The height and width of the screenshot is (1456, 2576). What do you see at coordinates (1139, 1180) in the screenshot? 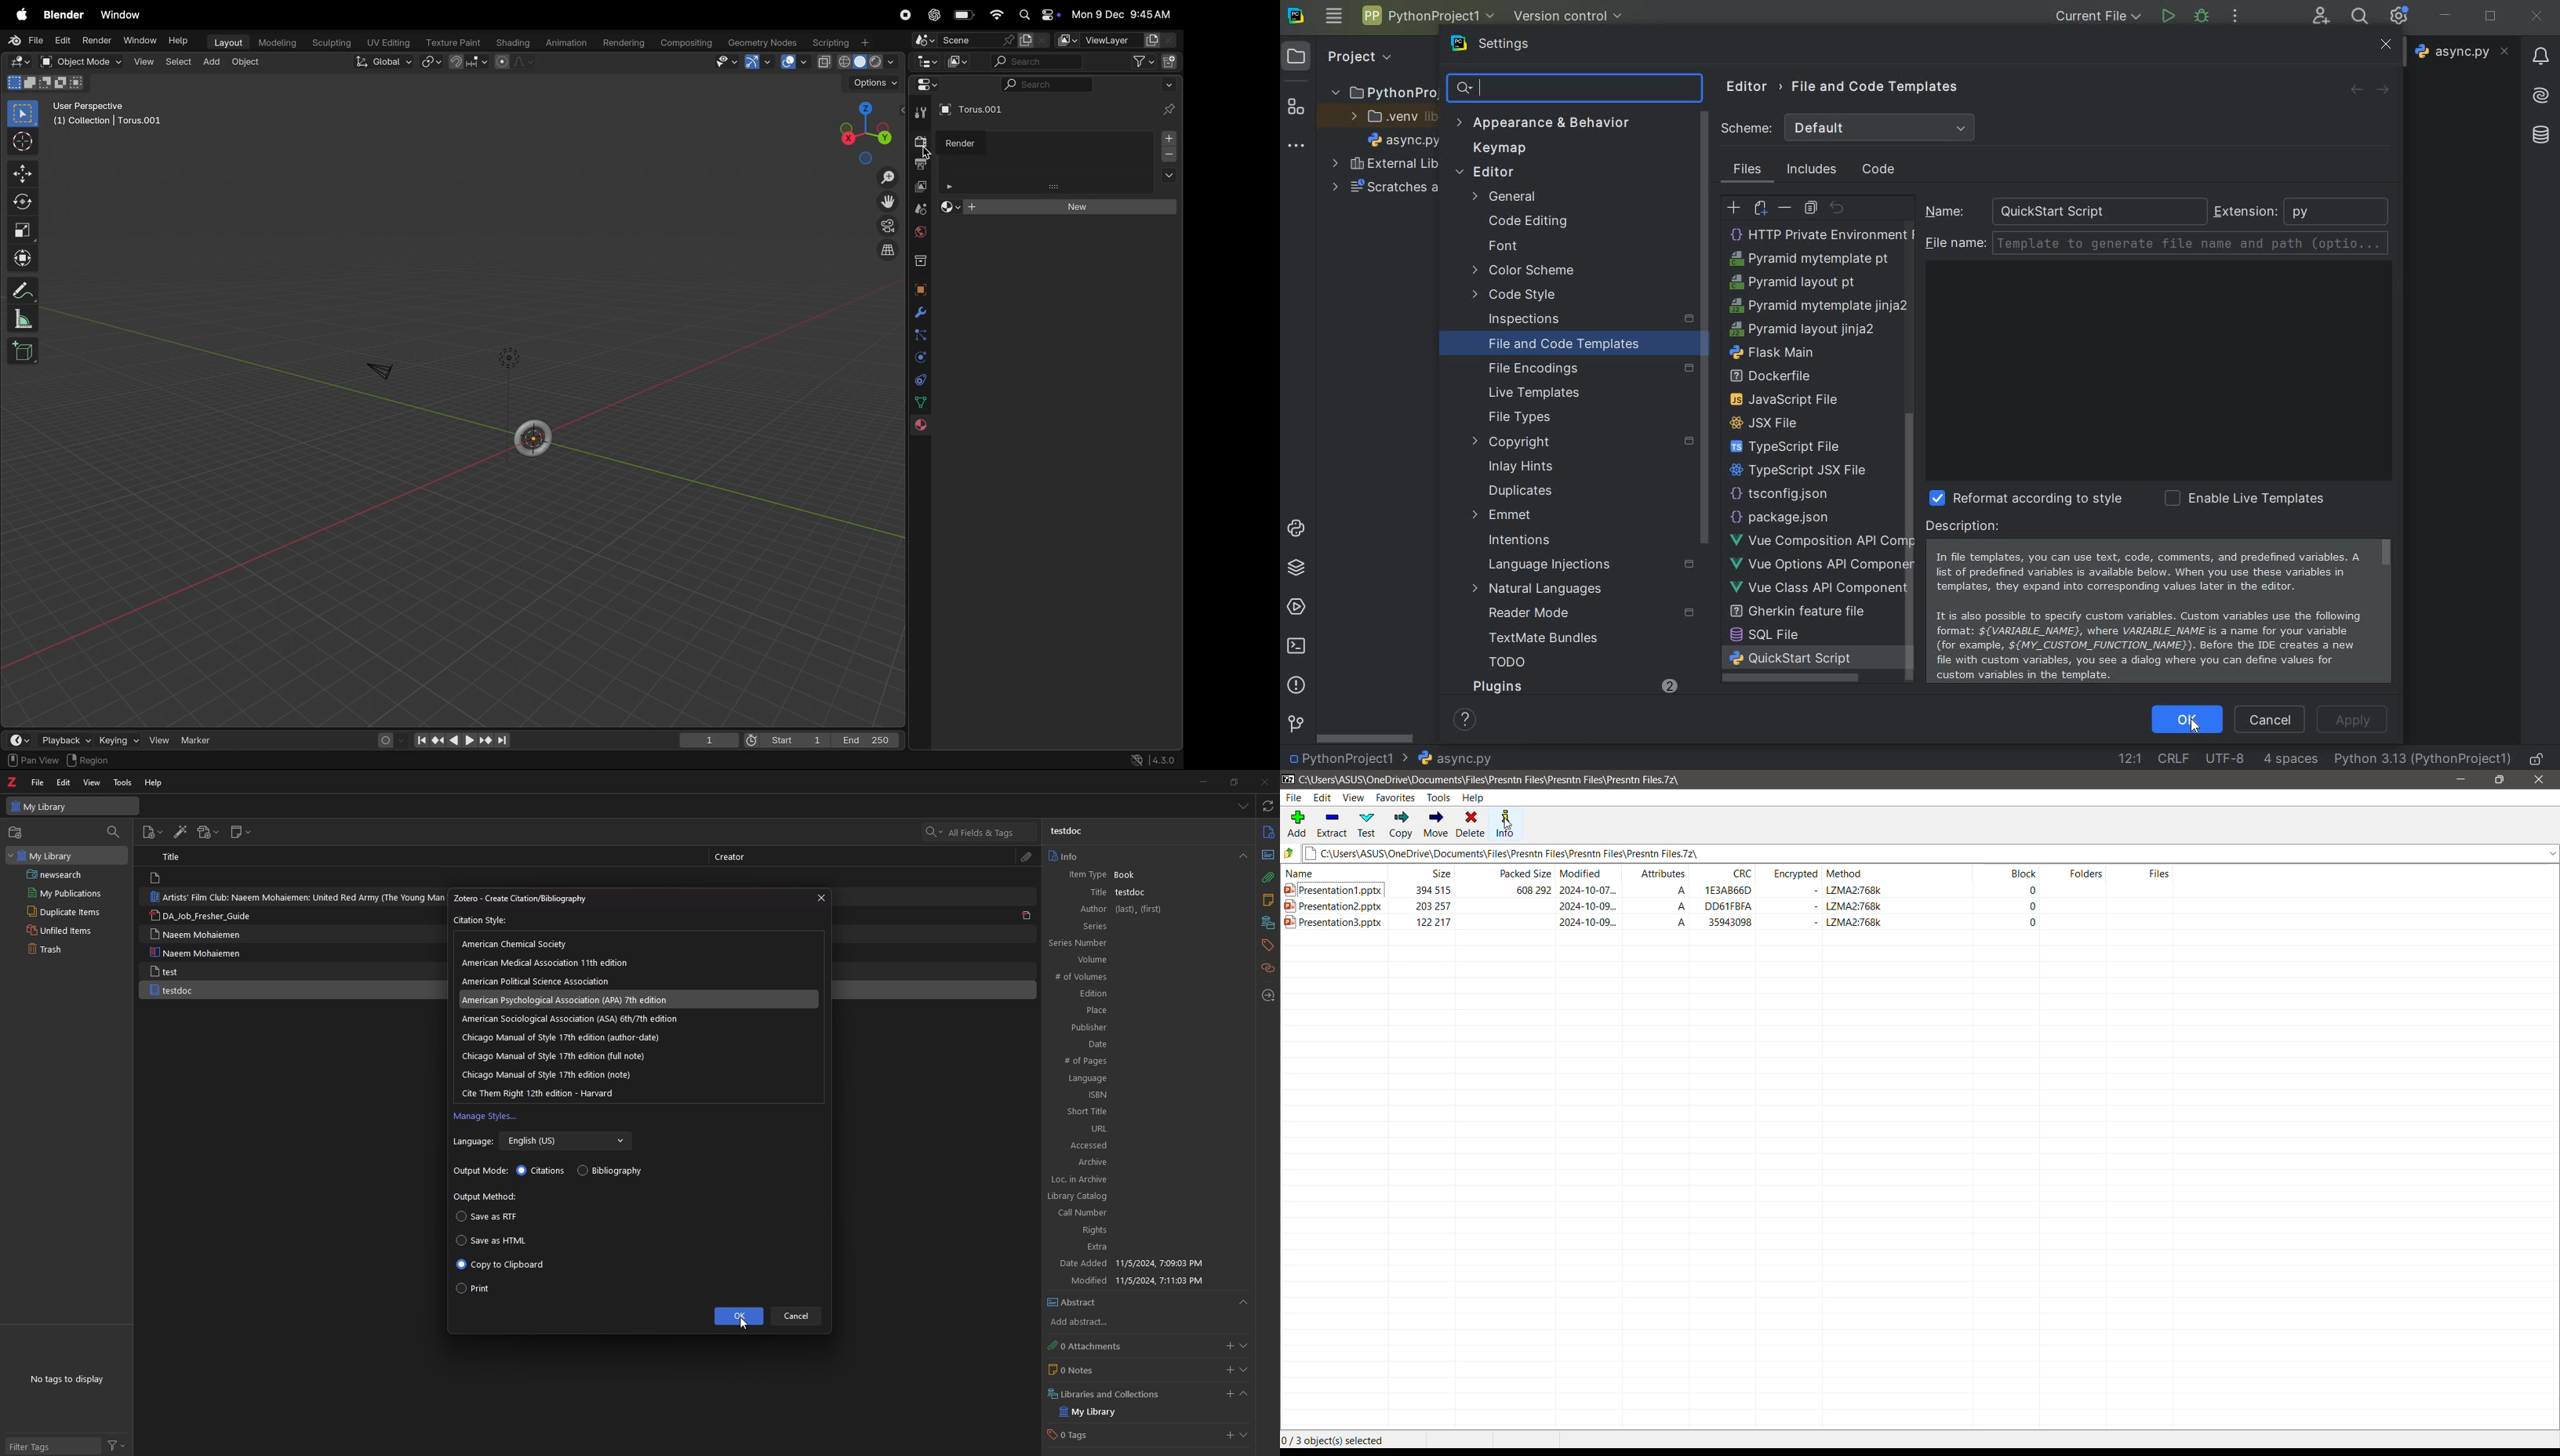
I see `Loc. in Archive` at bounding box center [1139, 1180].